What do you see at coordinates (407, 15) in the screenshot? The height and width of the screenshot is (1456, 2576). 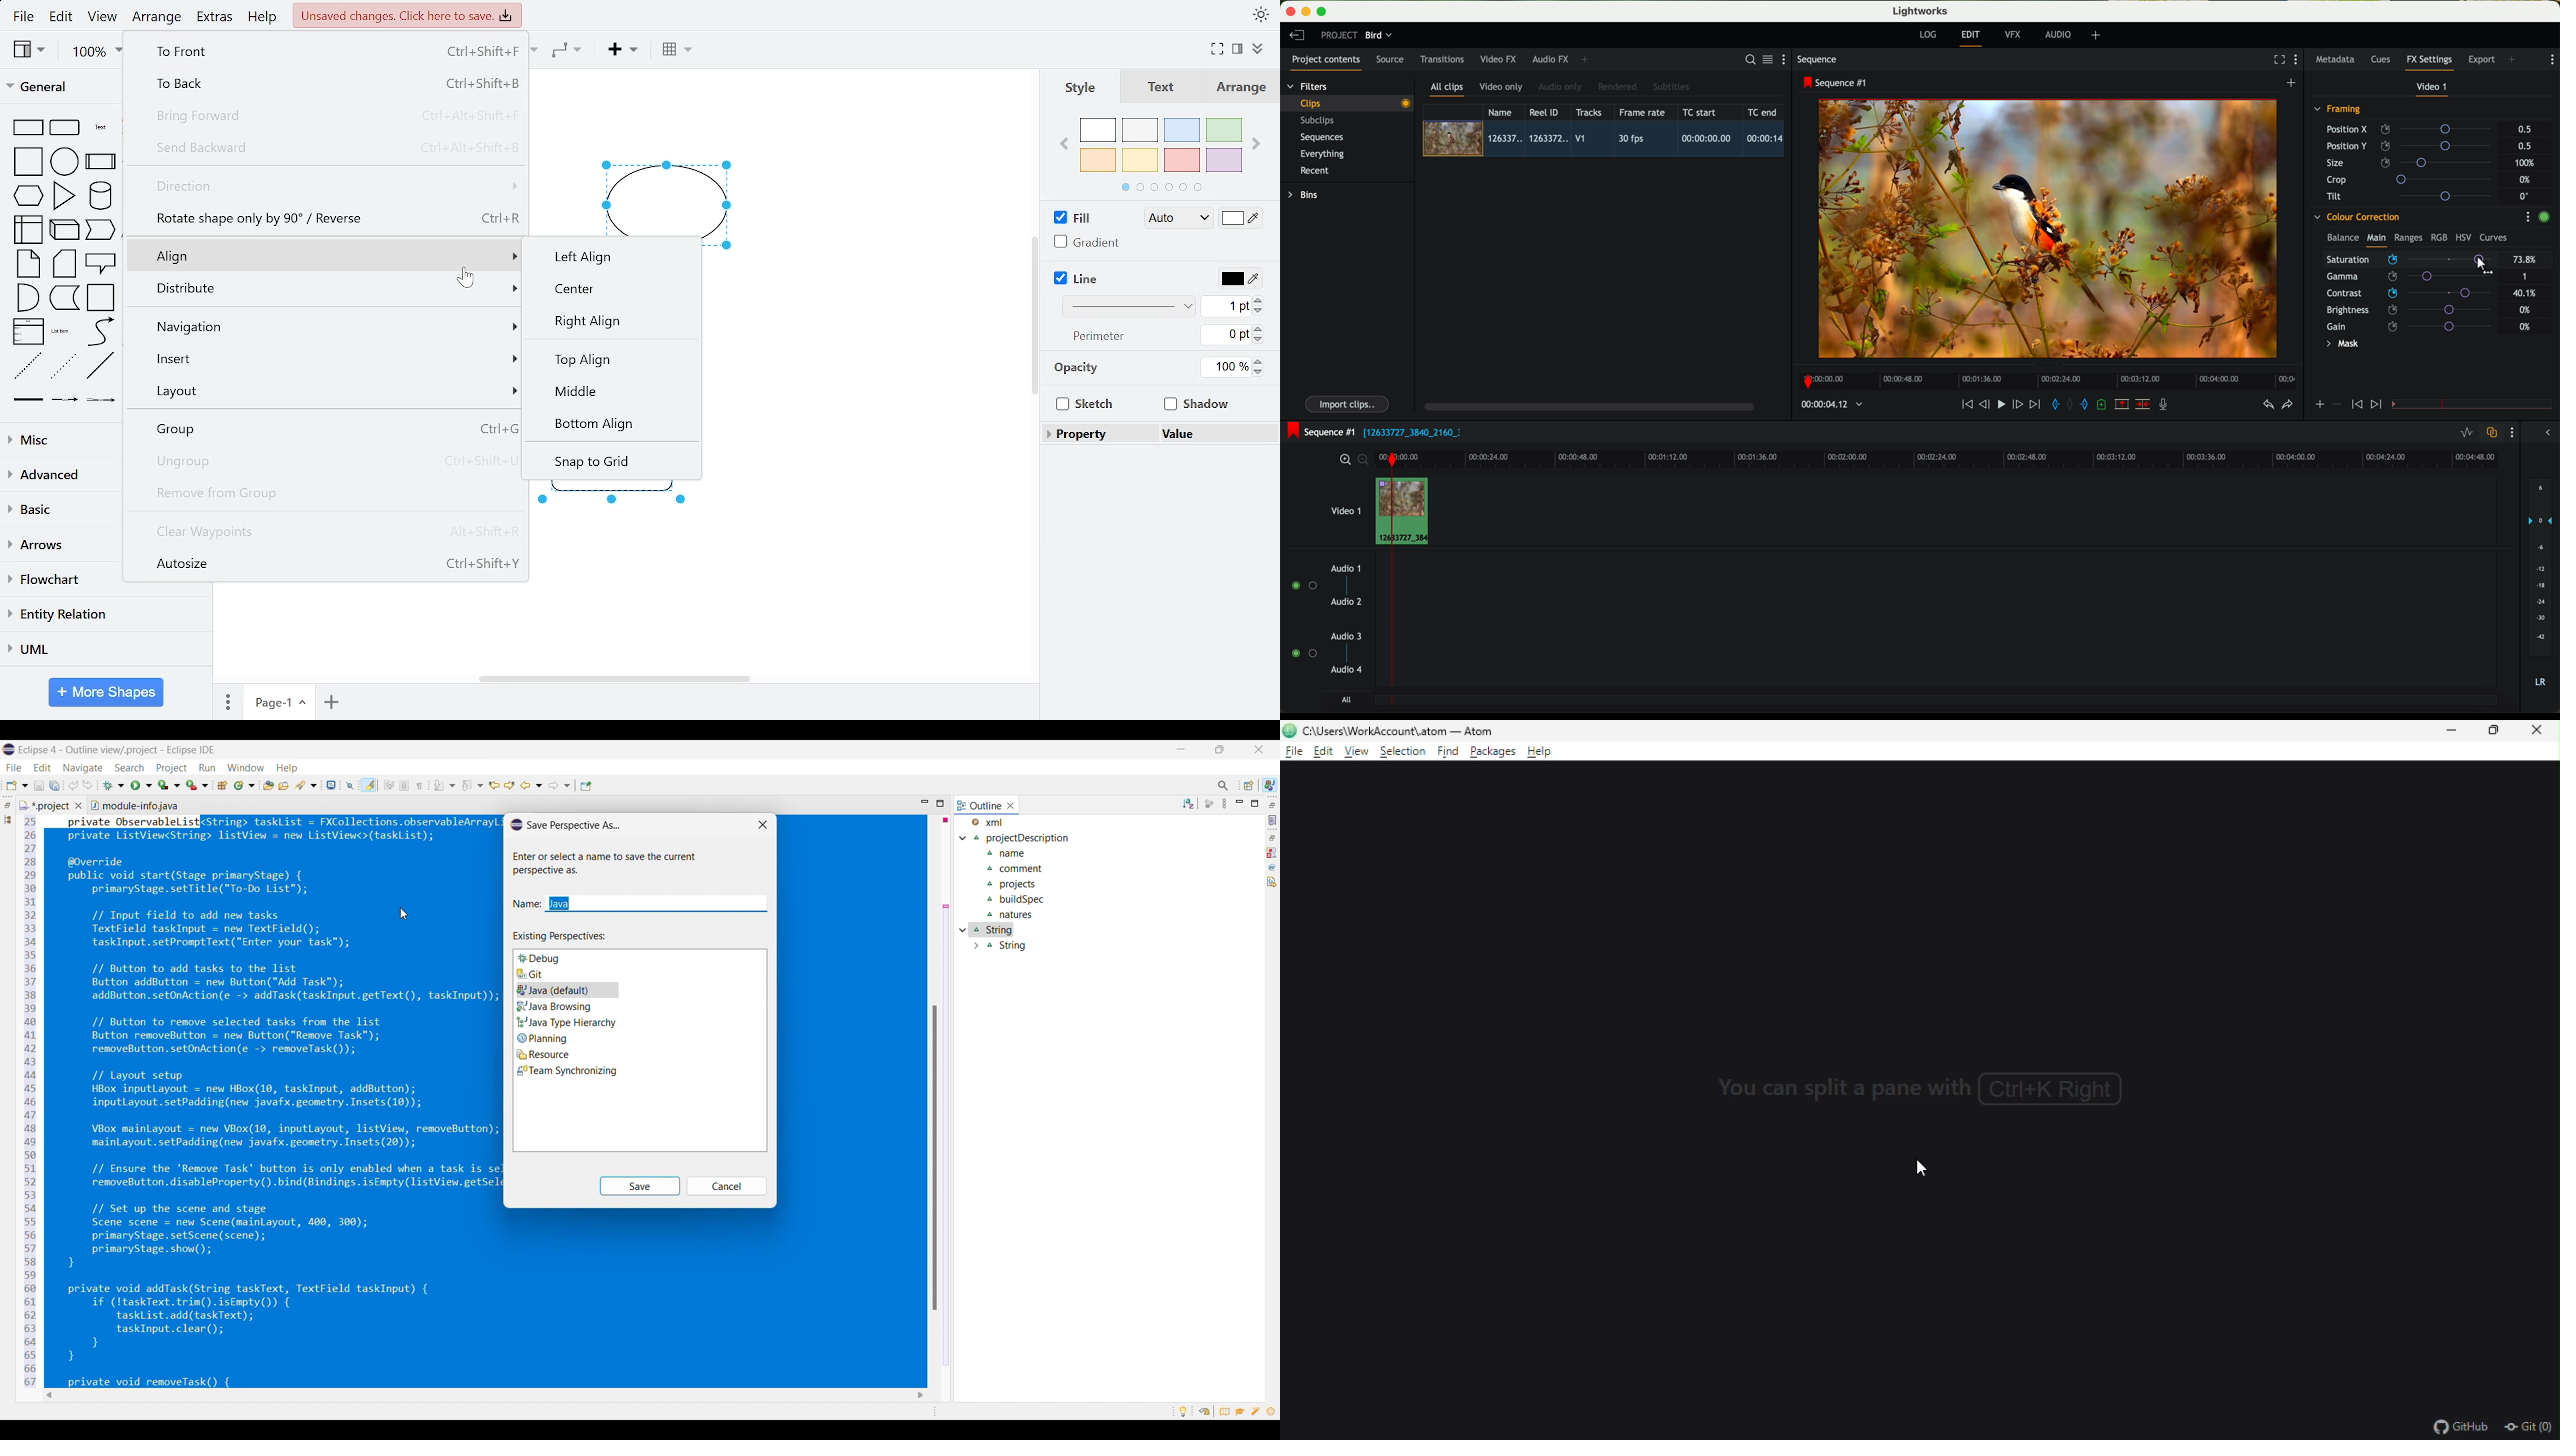 I see `unsaved changes. Click here to save` at bounding box center [407, 15].